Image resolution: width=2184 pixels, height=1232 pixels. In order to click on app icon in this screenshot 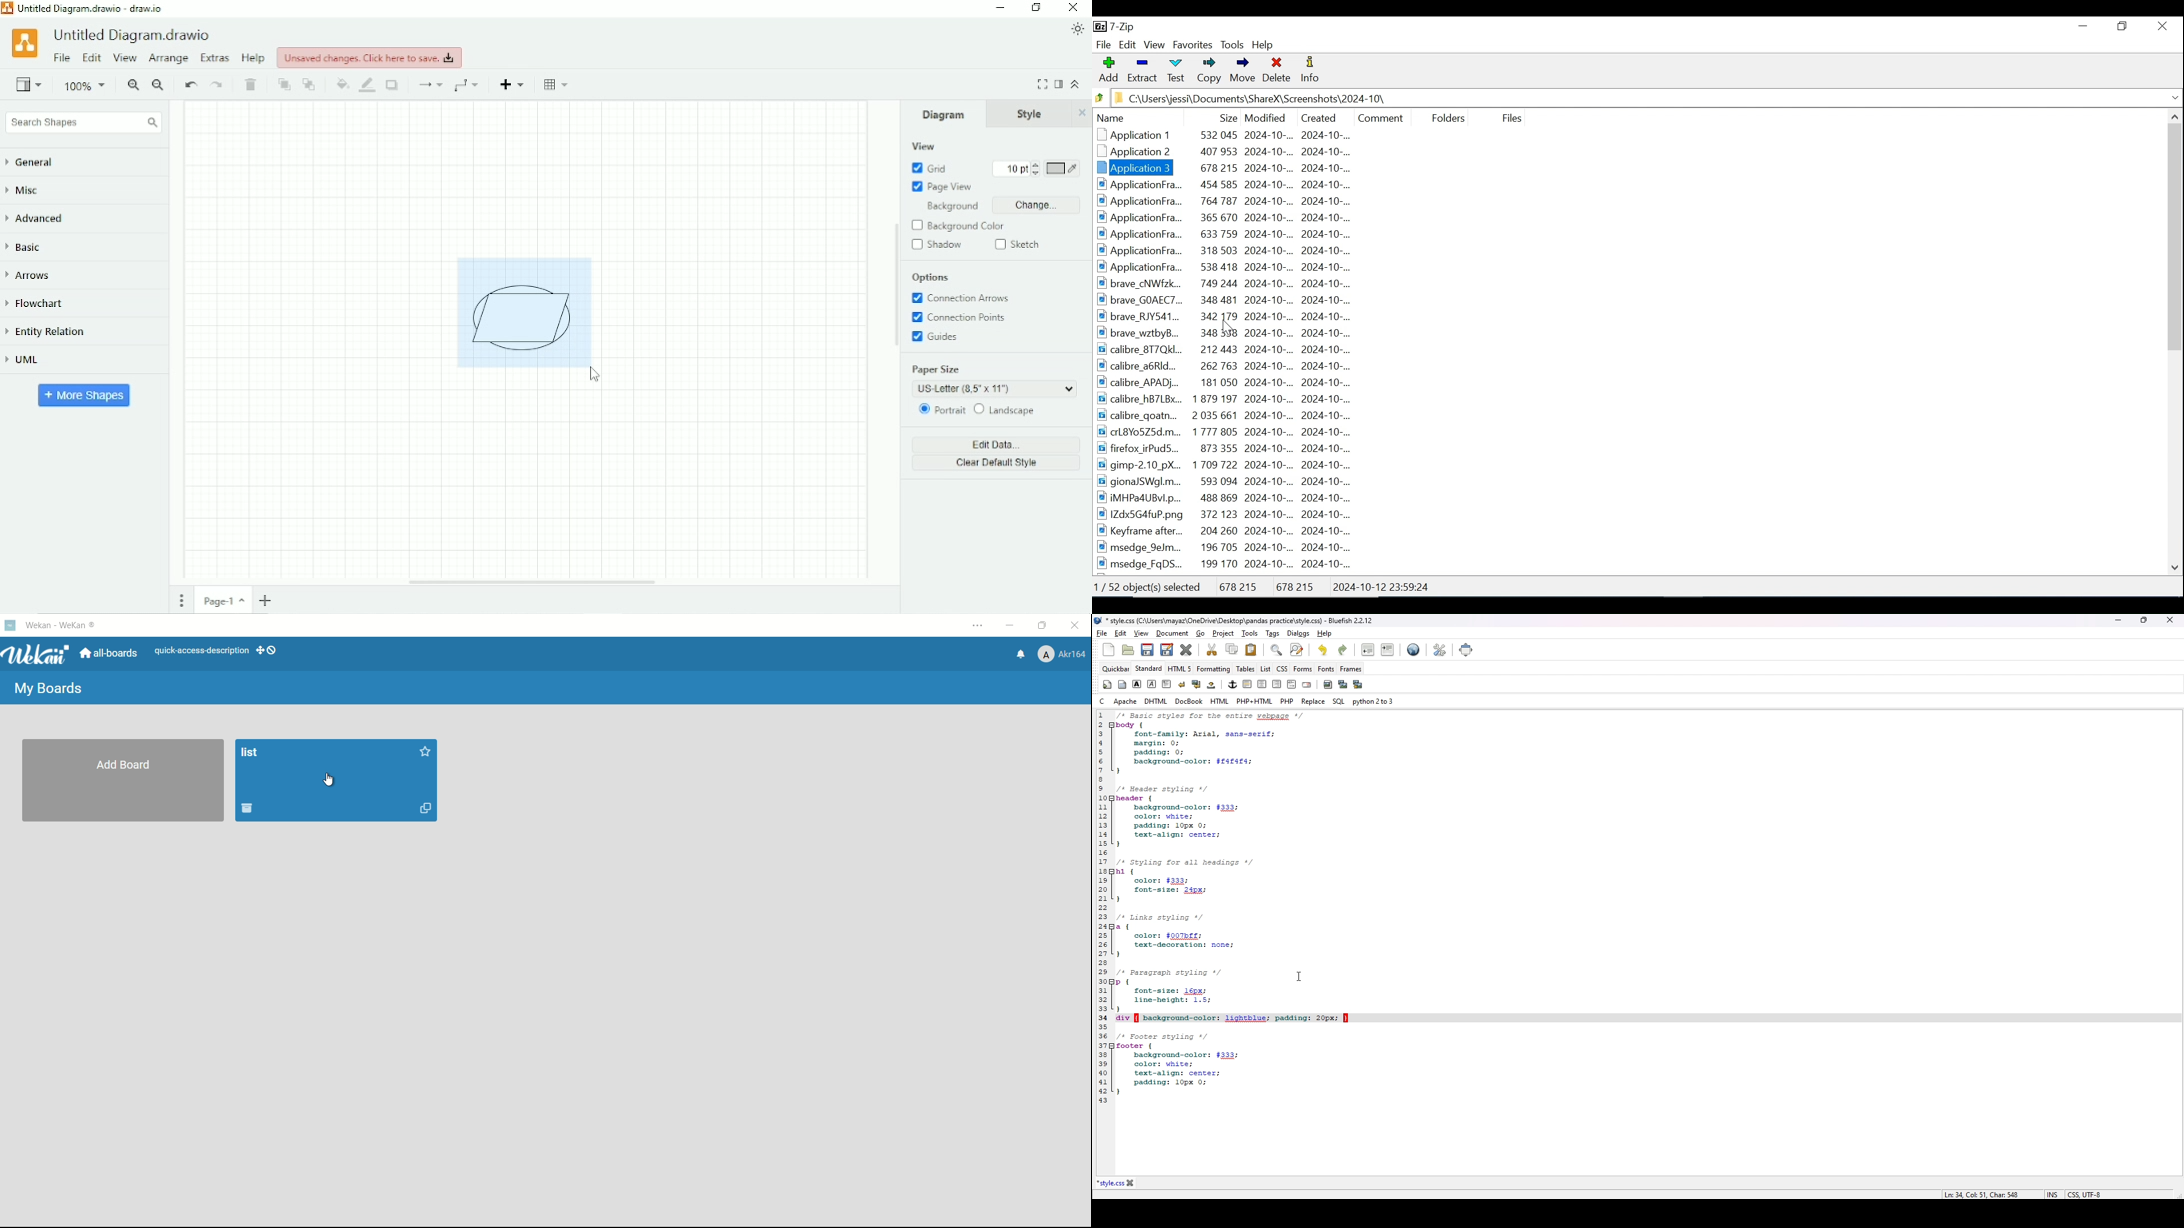, I will do `click(11, 625)`.